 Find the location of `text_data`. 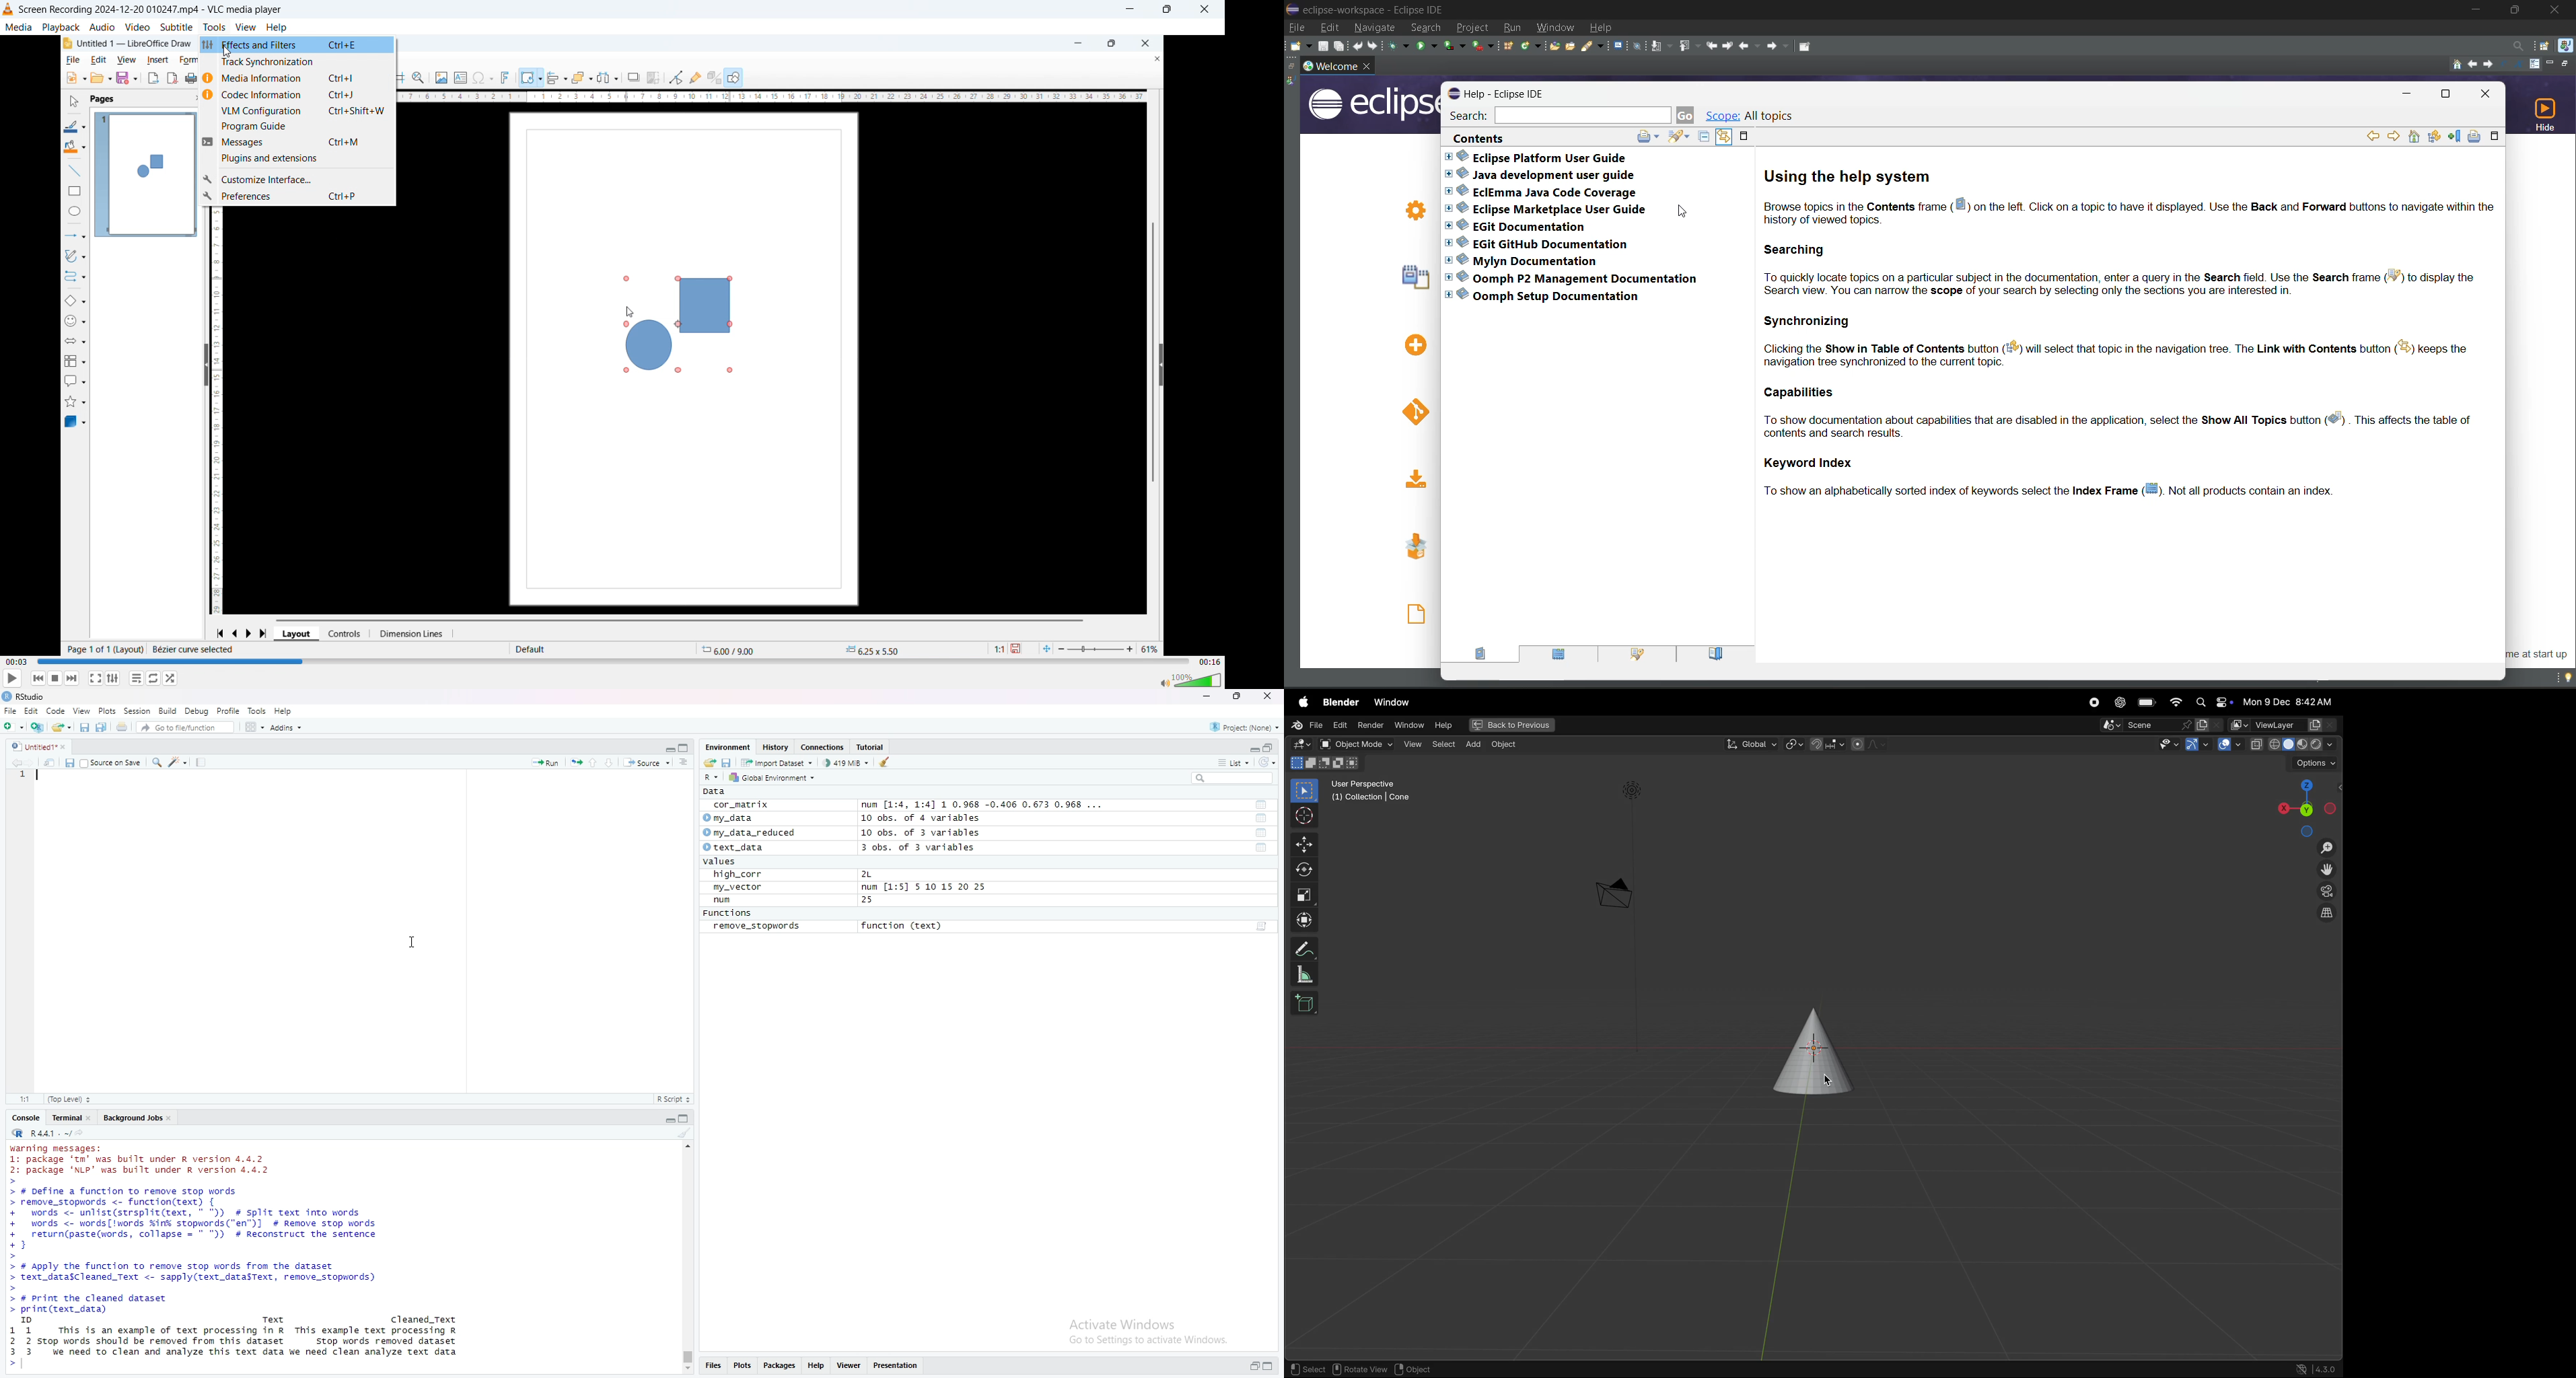

text_data is located at coordinates (737, 847).